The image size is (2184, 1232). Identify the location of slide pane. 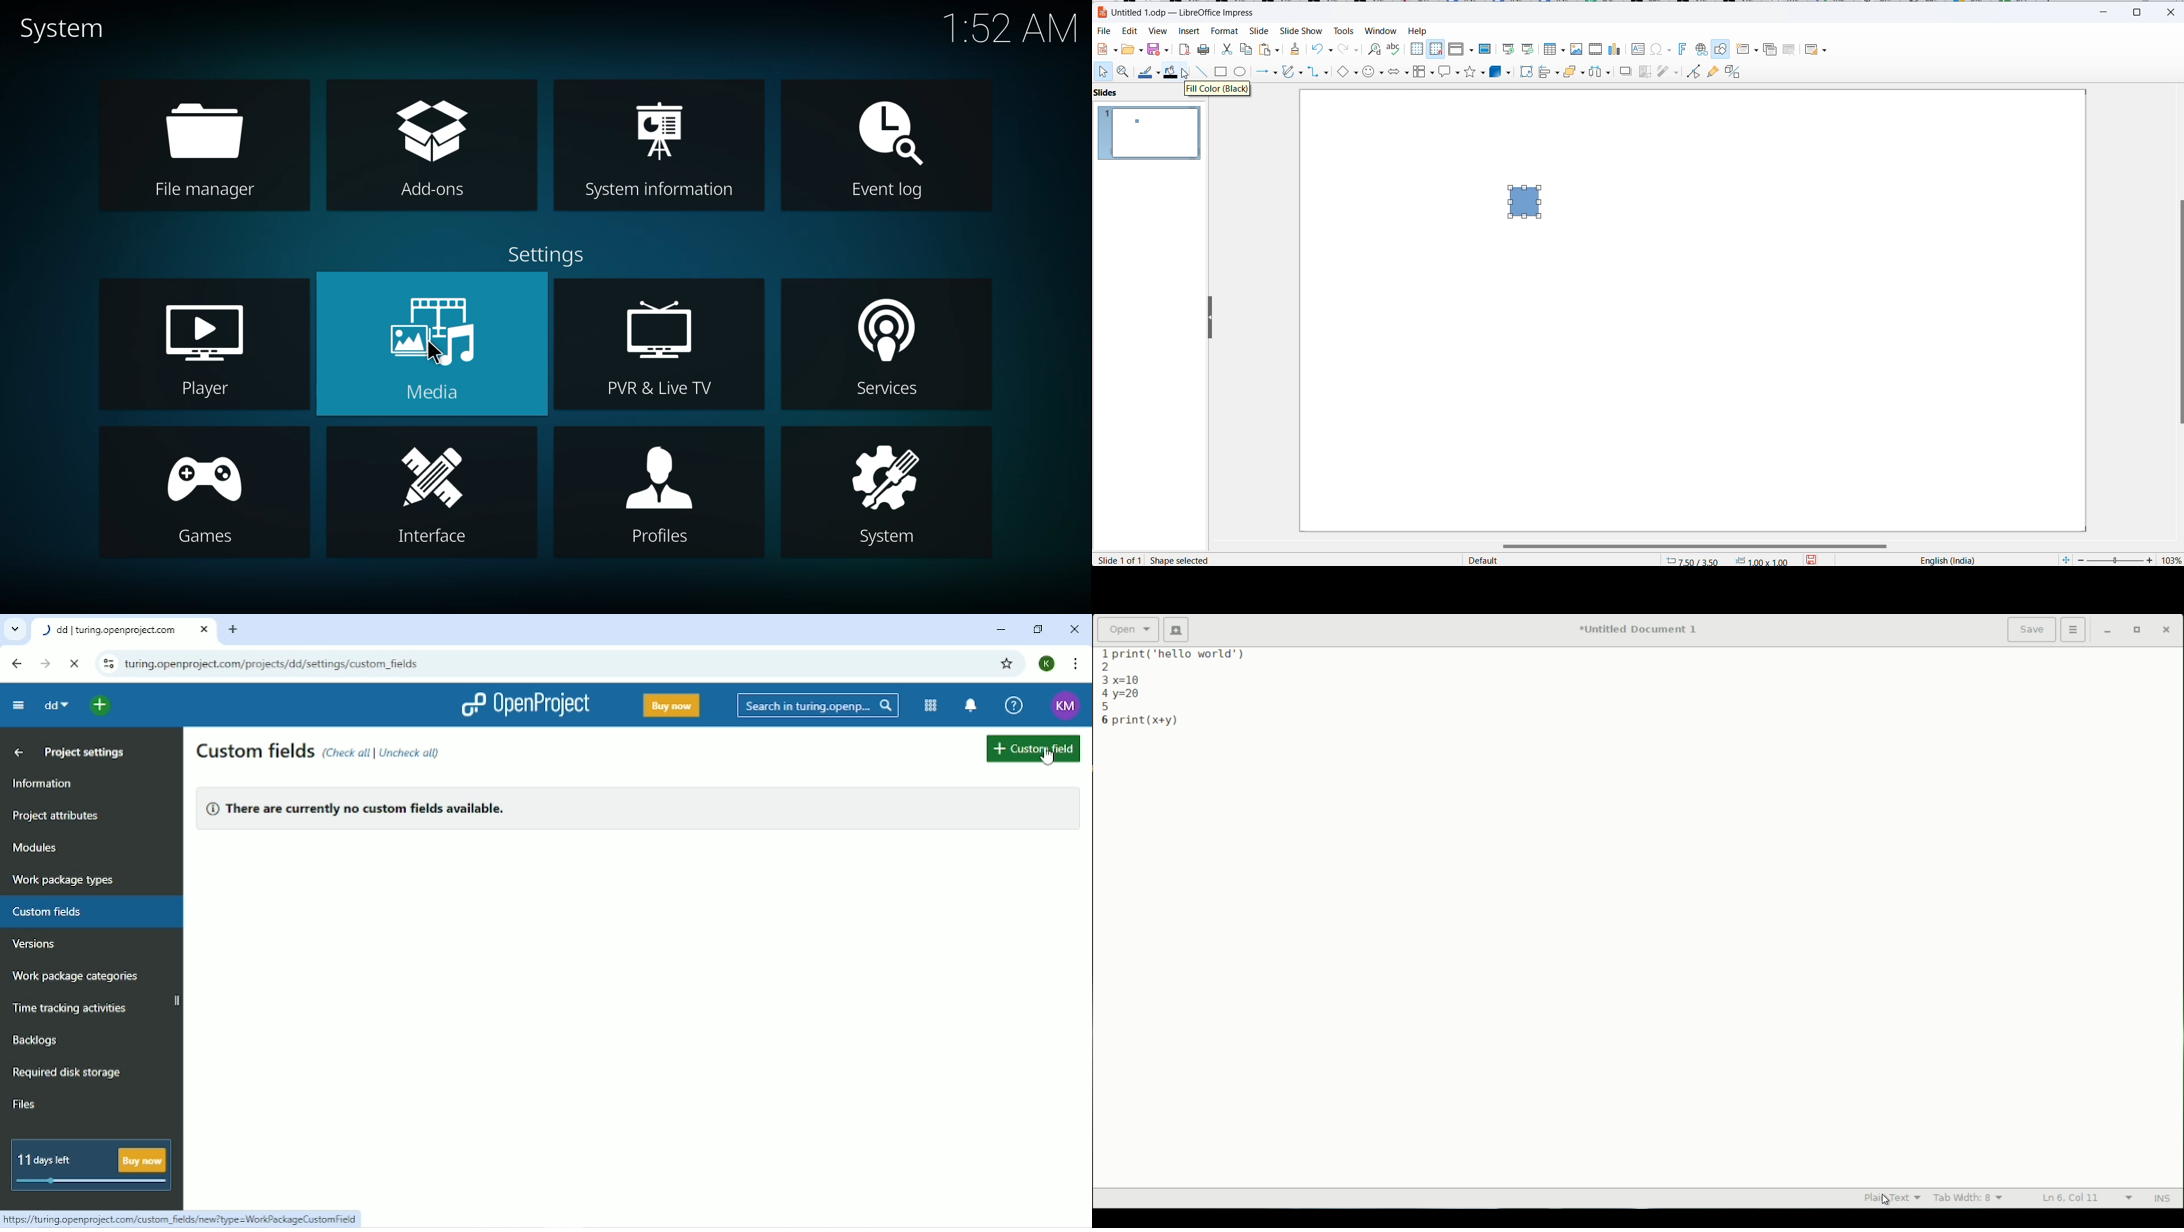
(1118, 93).